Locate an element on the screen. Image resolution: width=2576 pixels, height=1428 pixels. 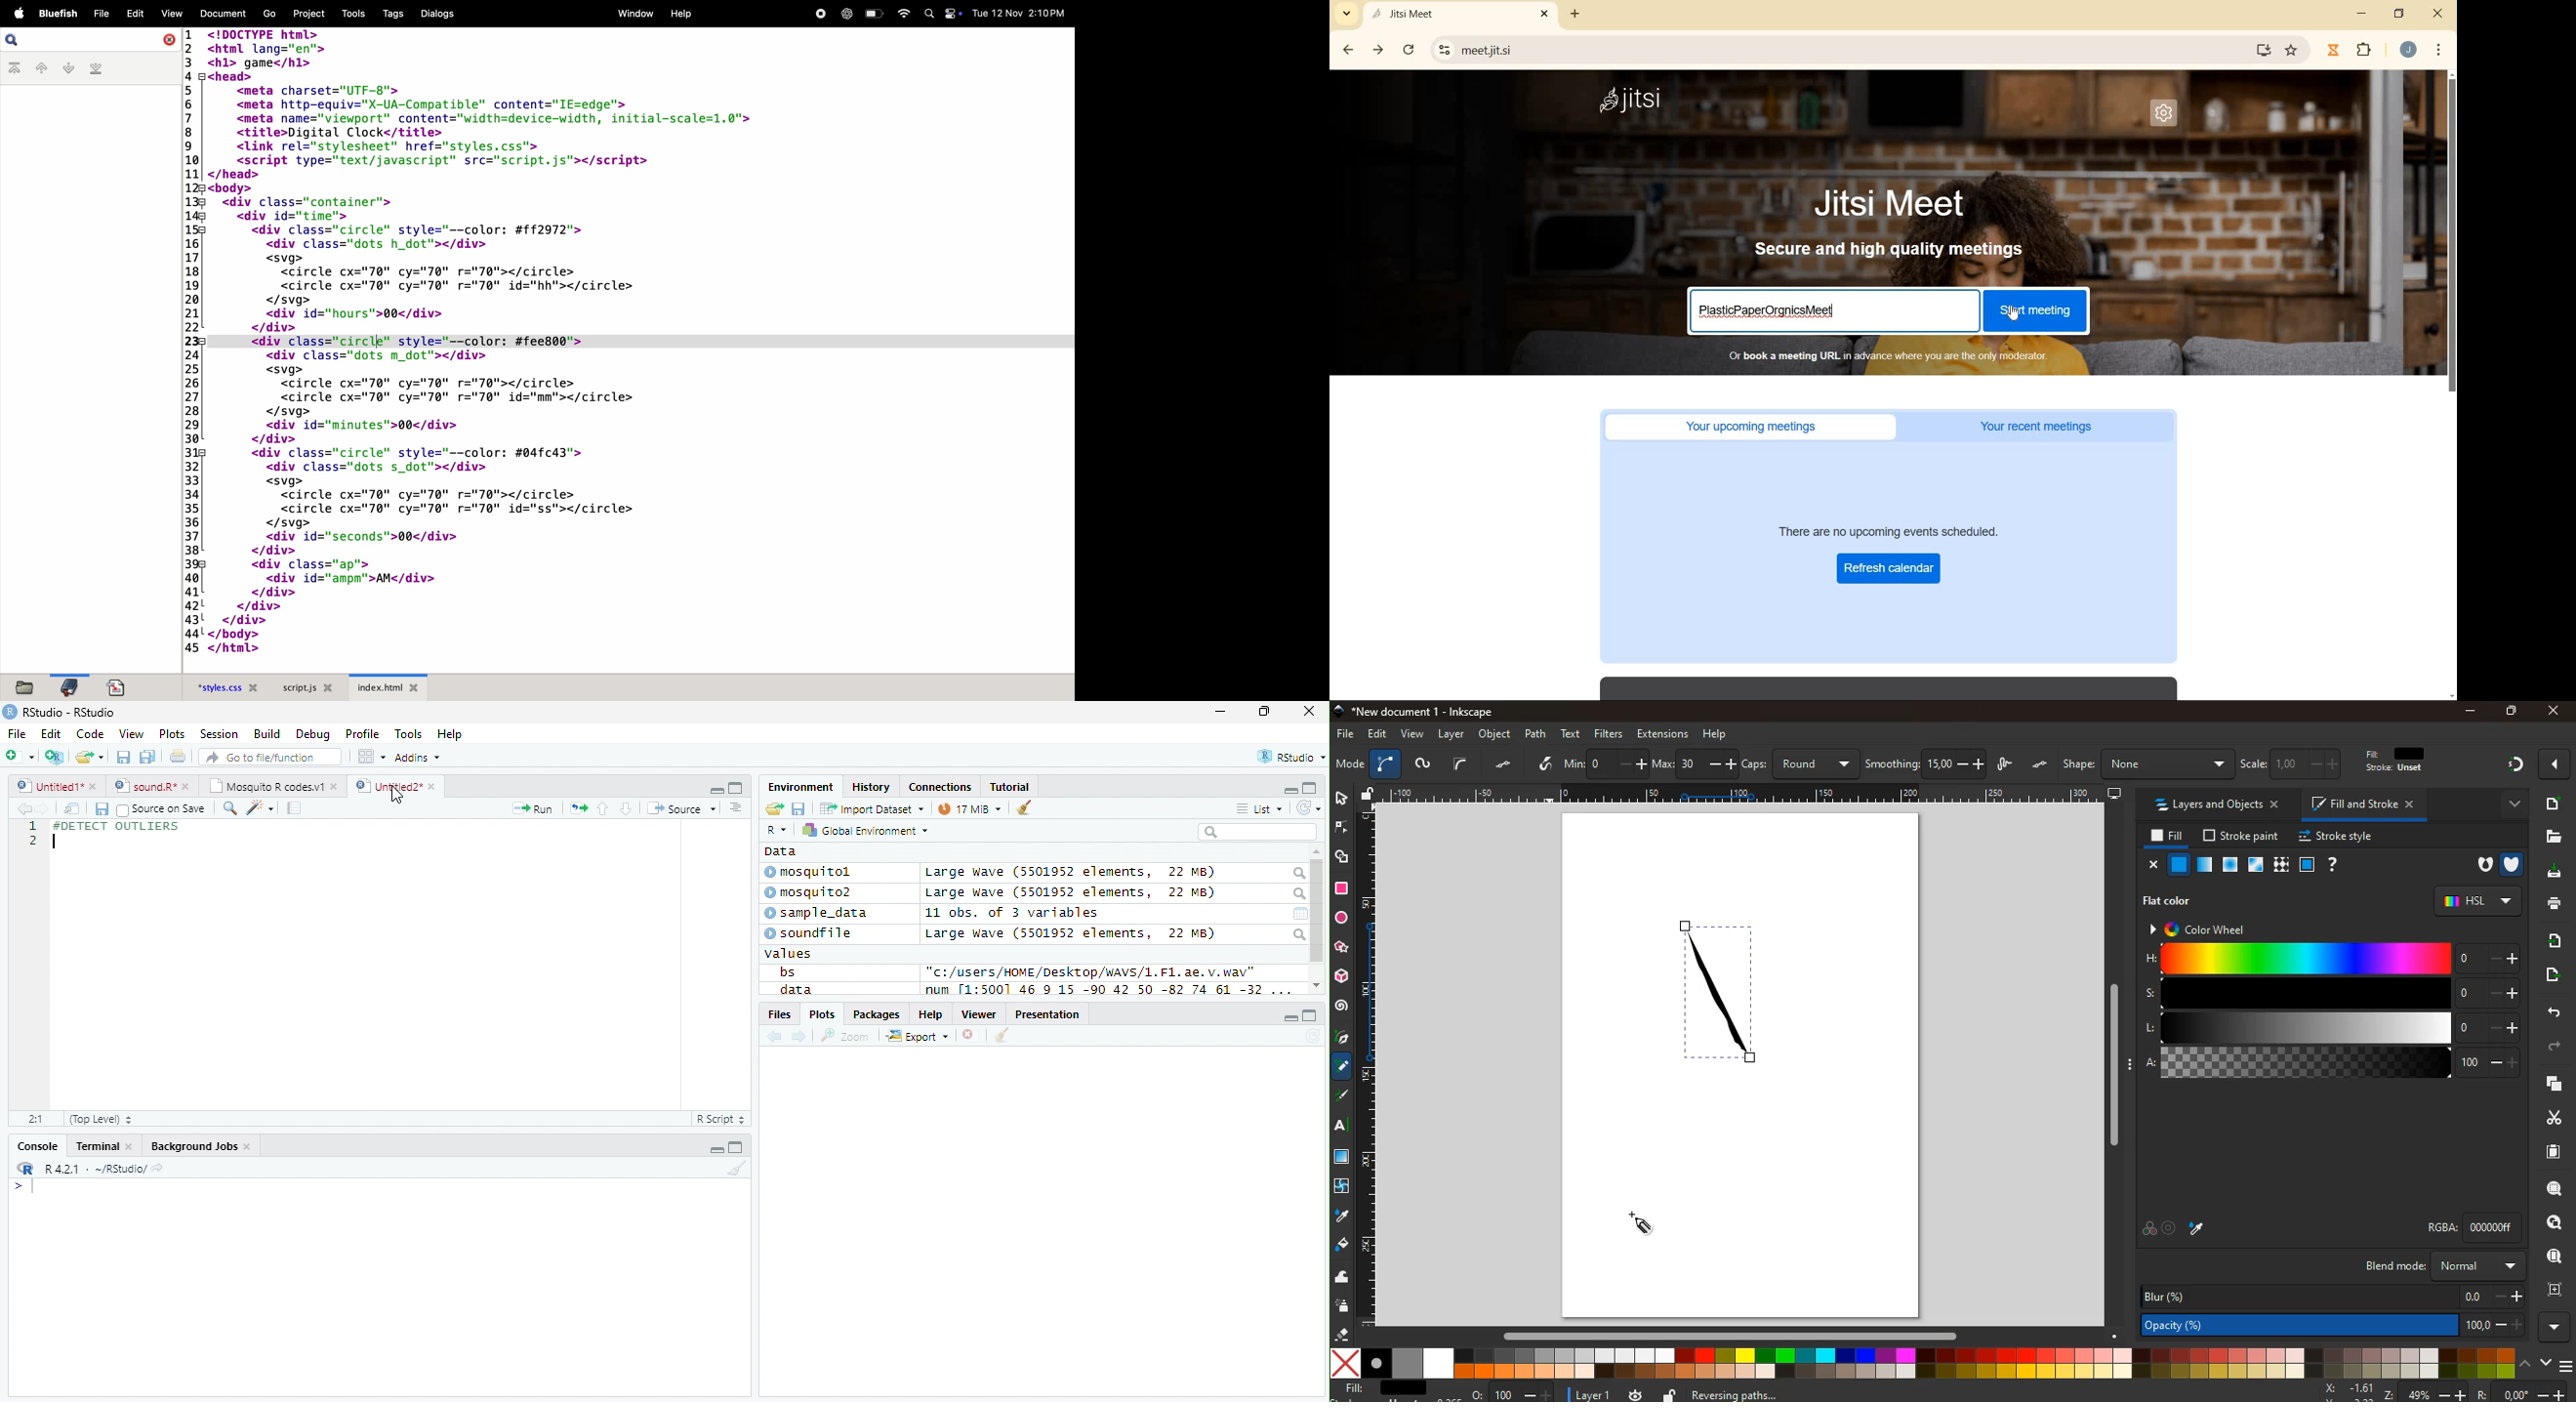
open an existing file is located at coordinates (90, 757).